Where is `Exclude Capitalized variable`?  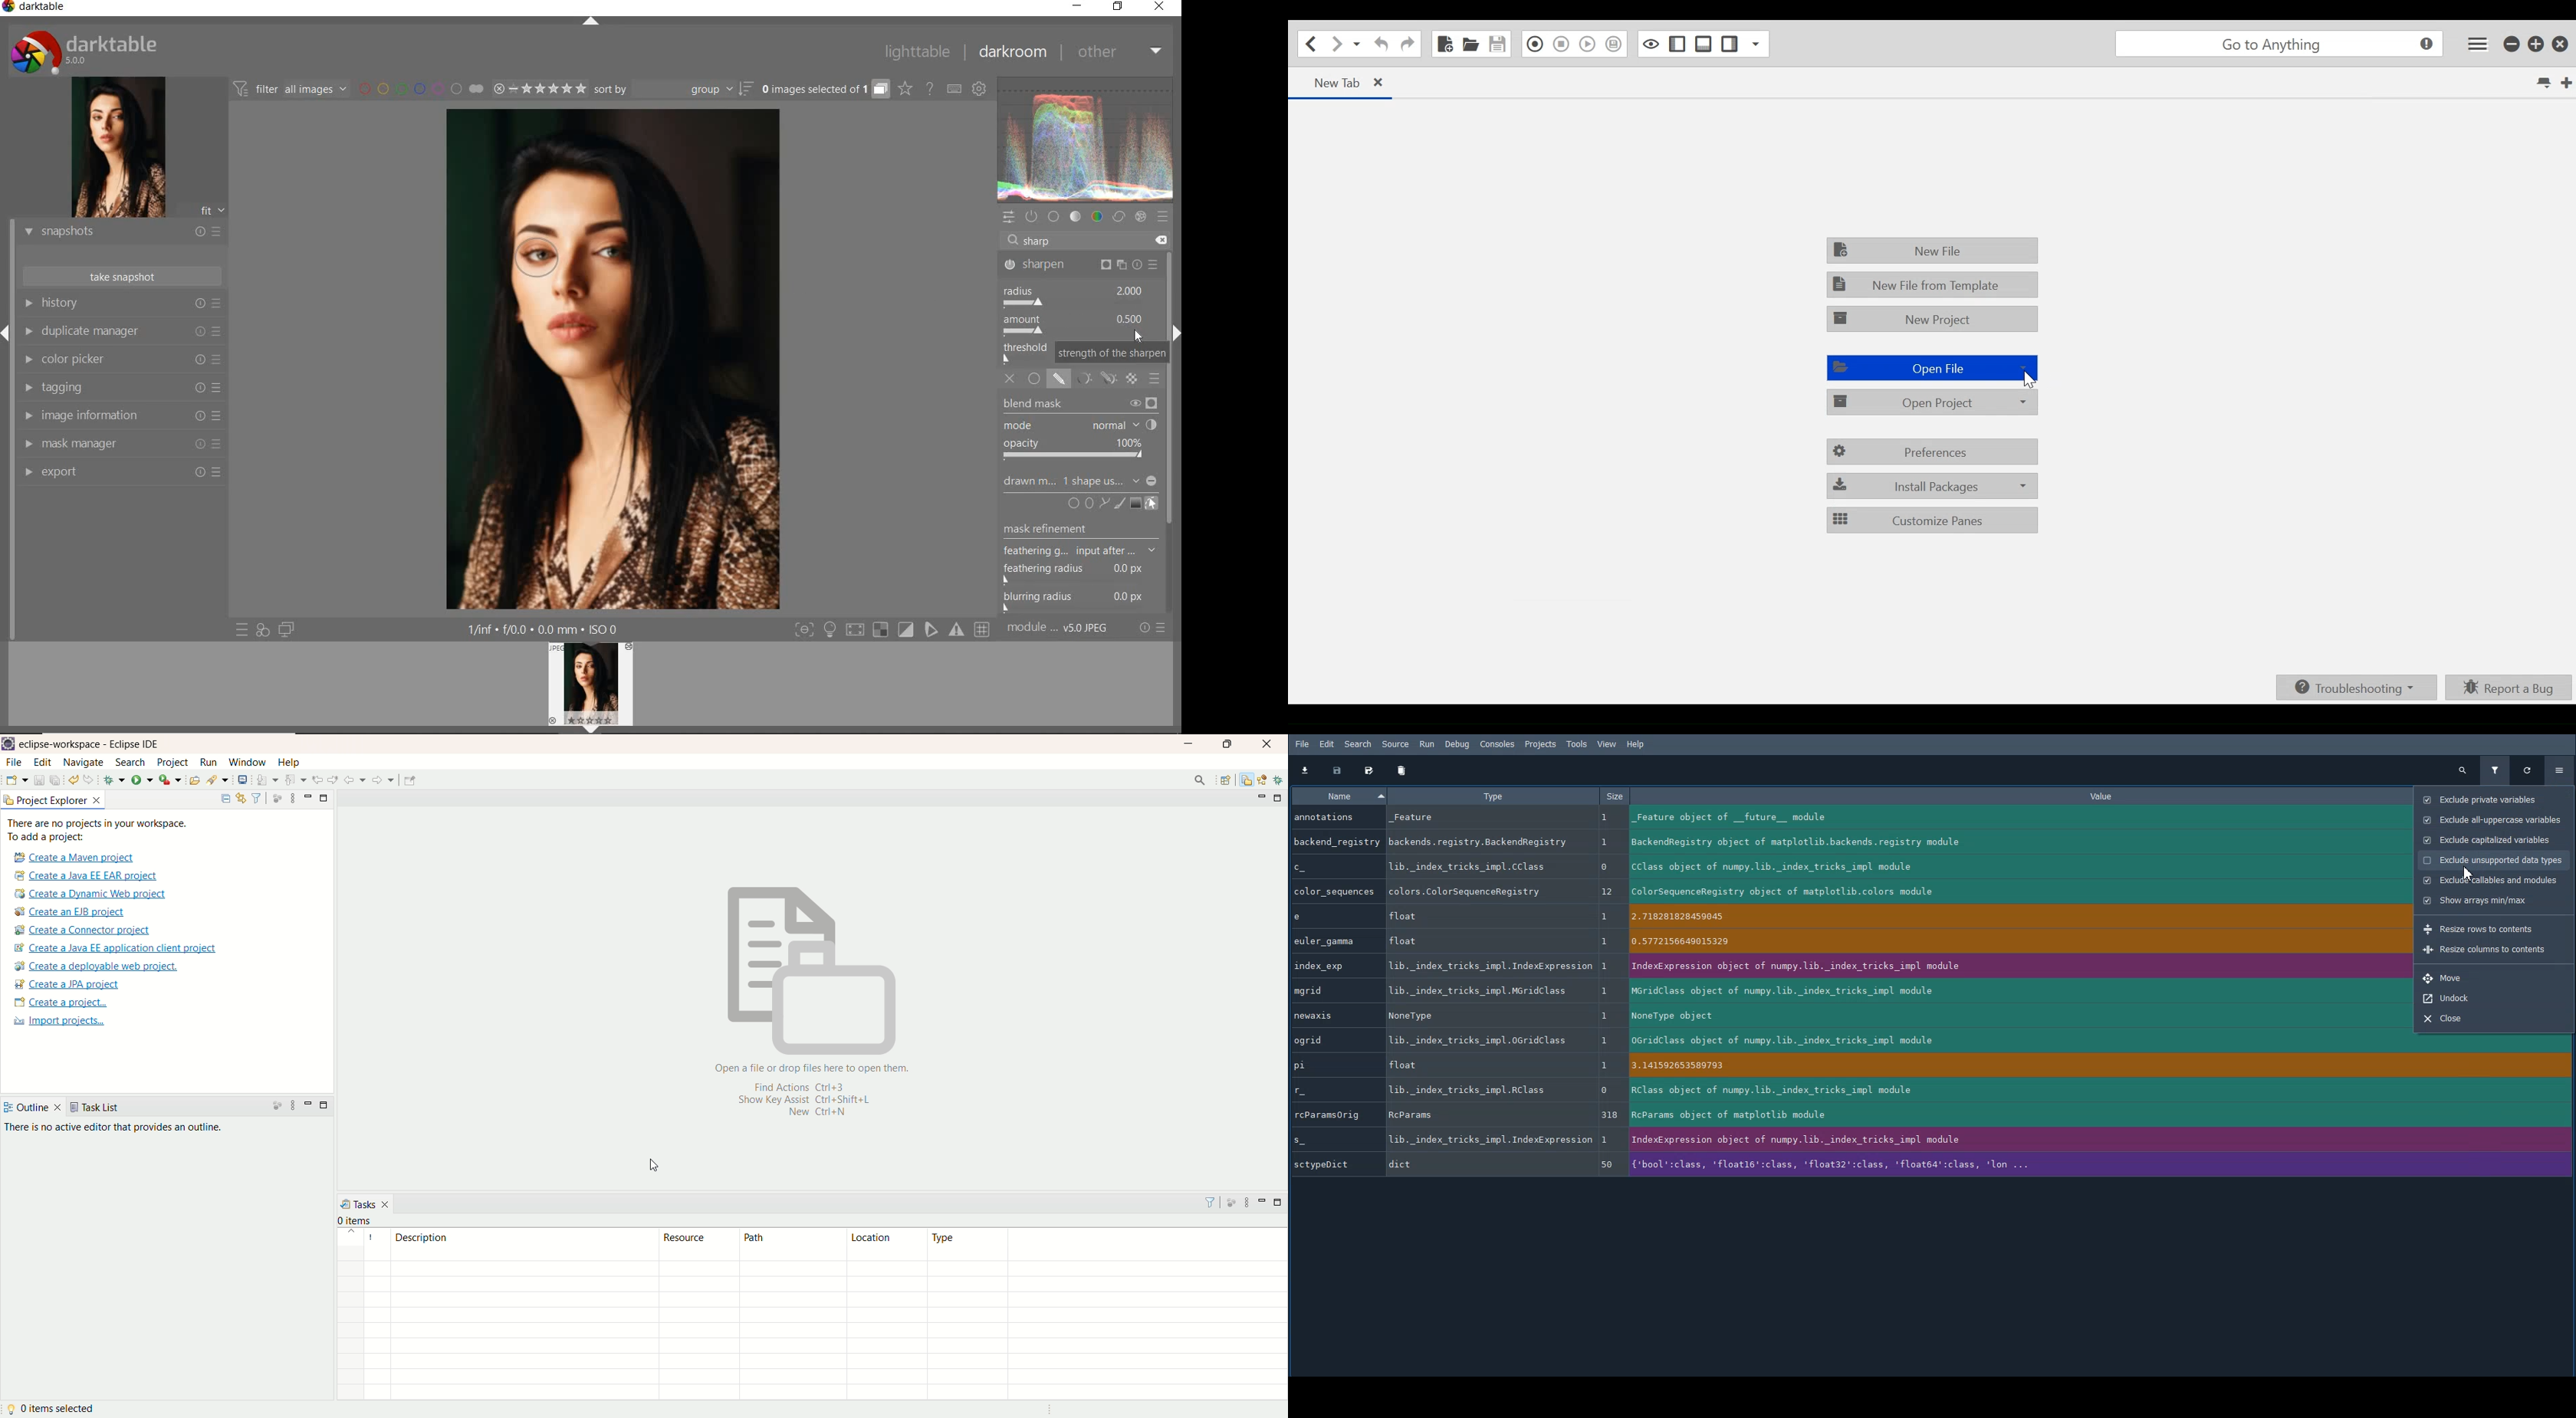 Exclude Capitalized variable is located at coordinates (2492, 839).